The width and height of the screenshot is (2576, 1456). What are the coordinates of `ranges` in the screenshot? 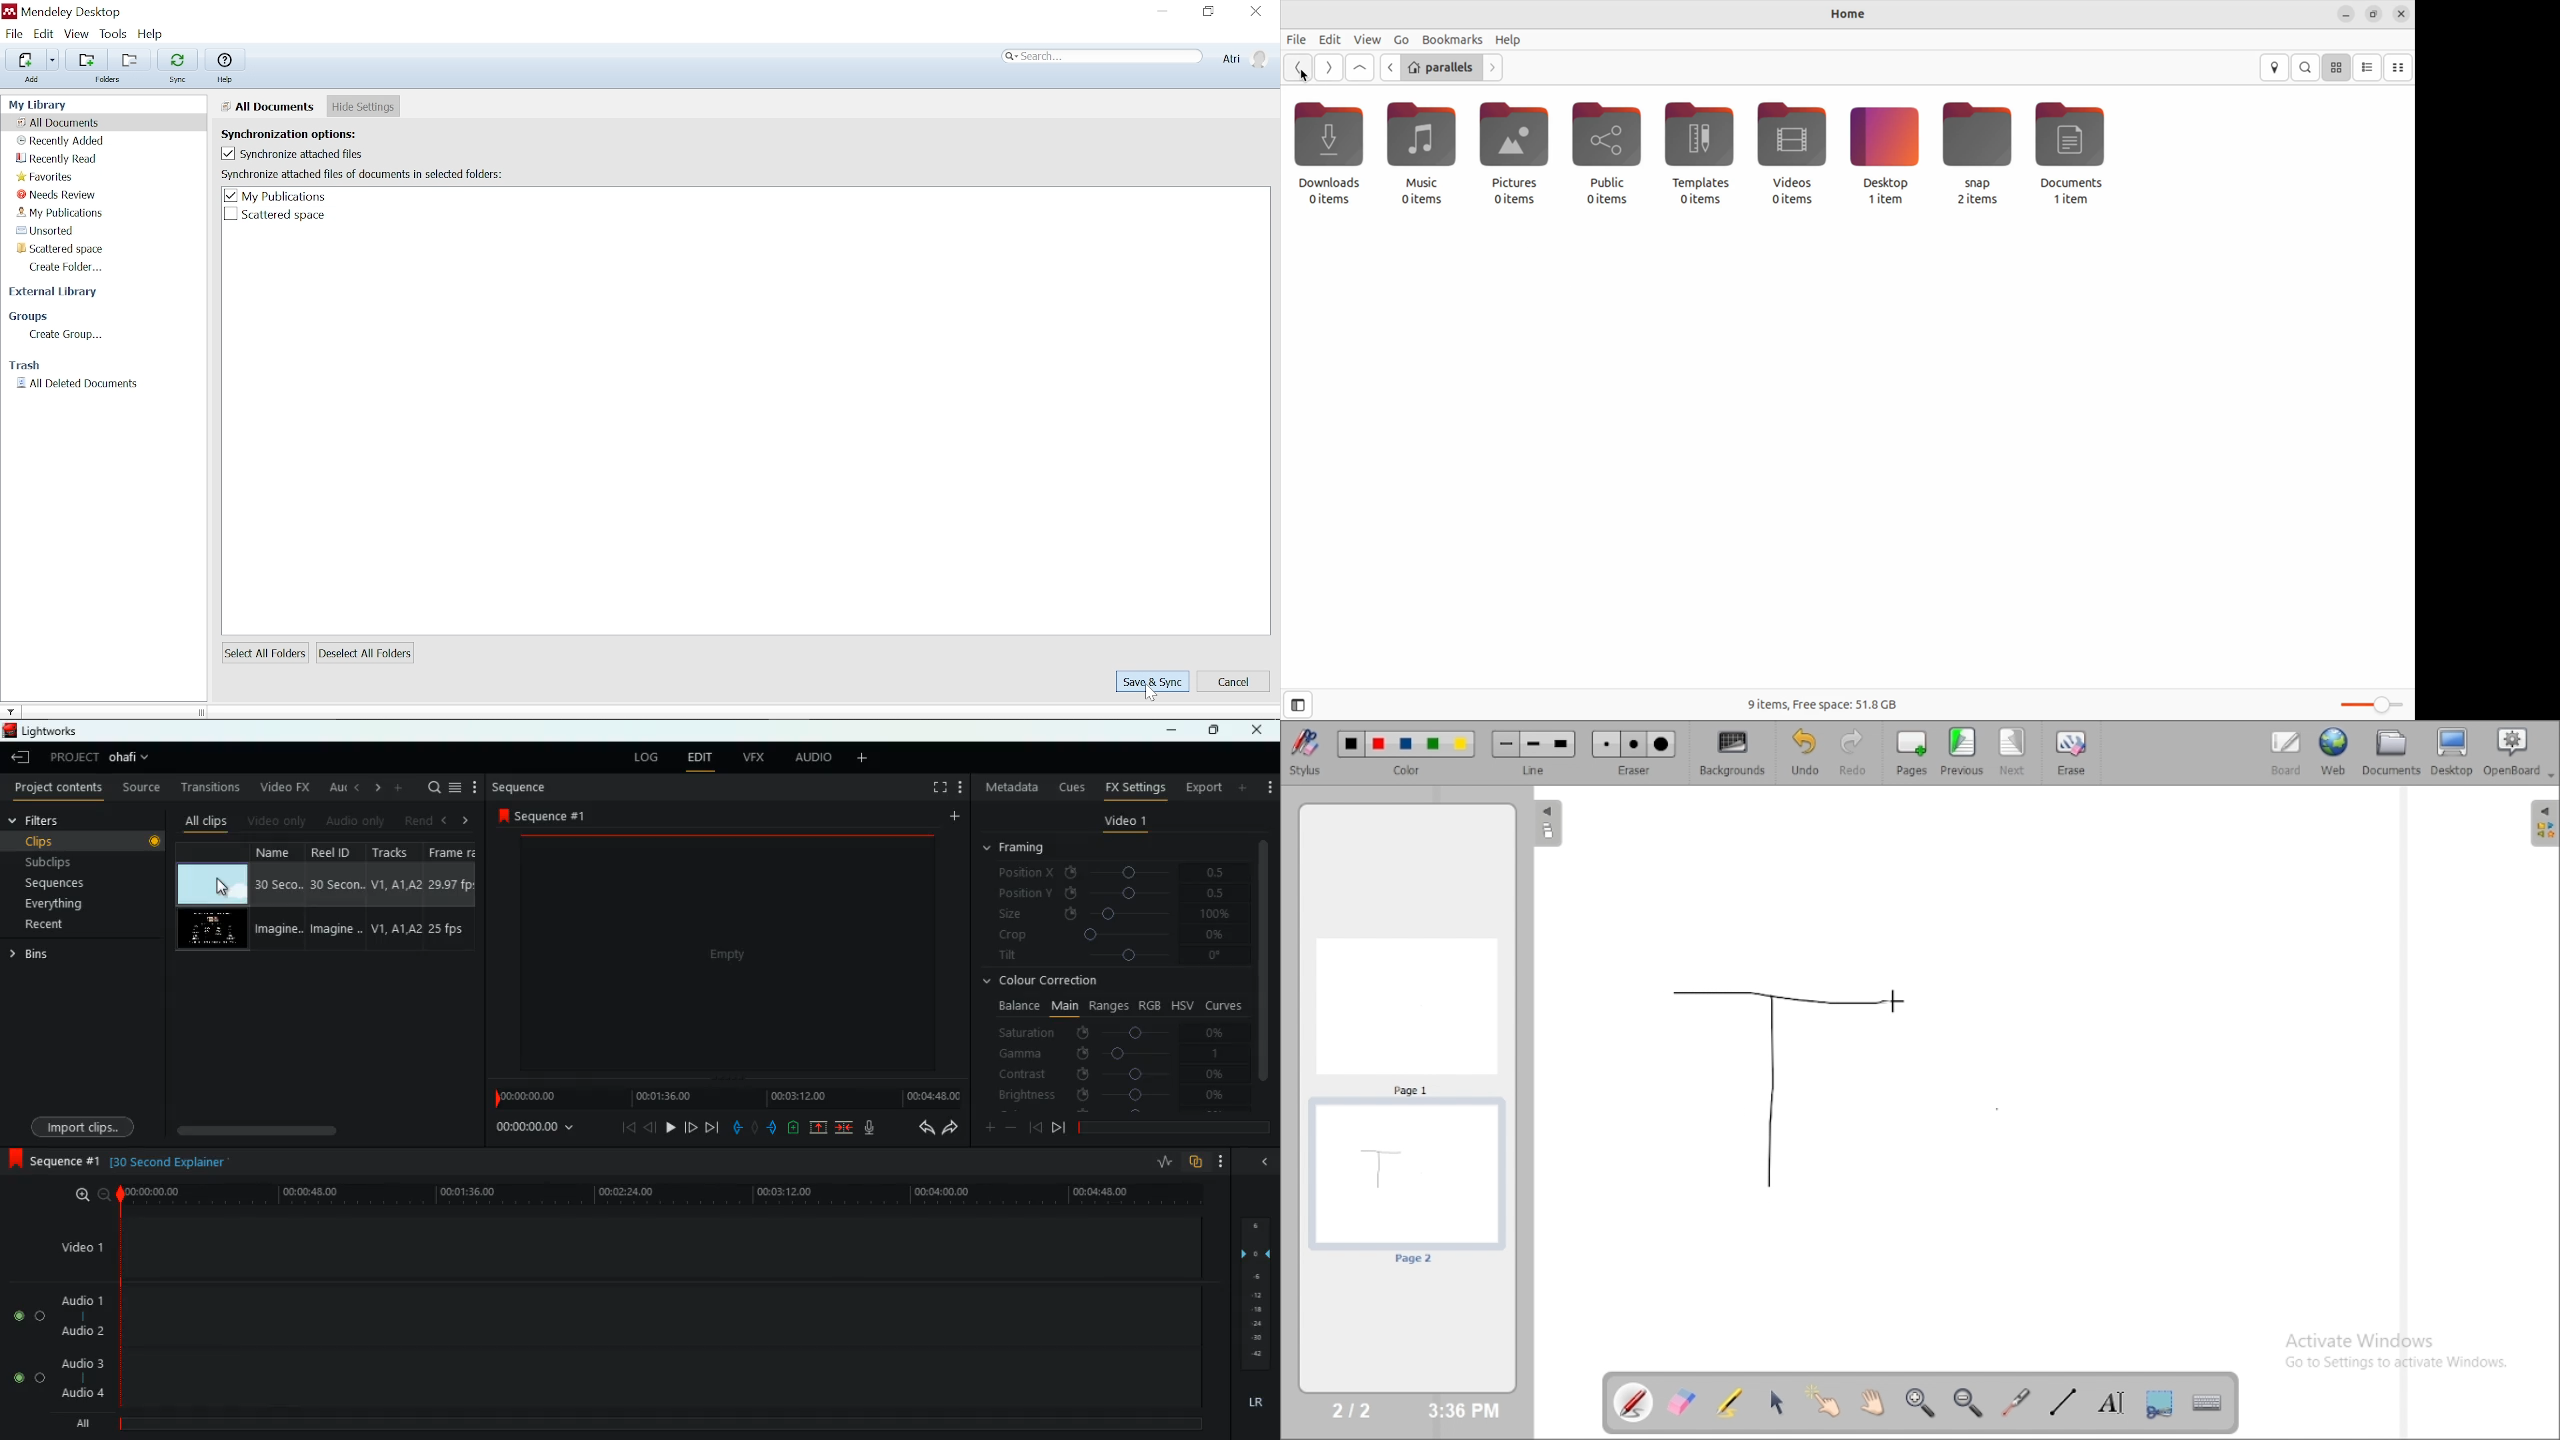 It's located at (1106, 1006).